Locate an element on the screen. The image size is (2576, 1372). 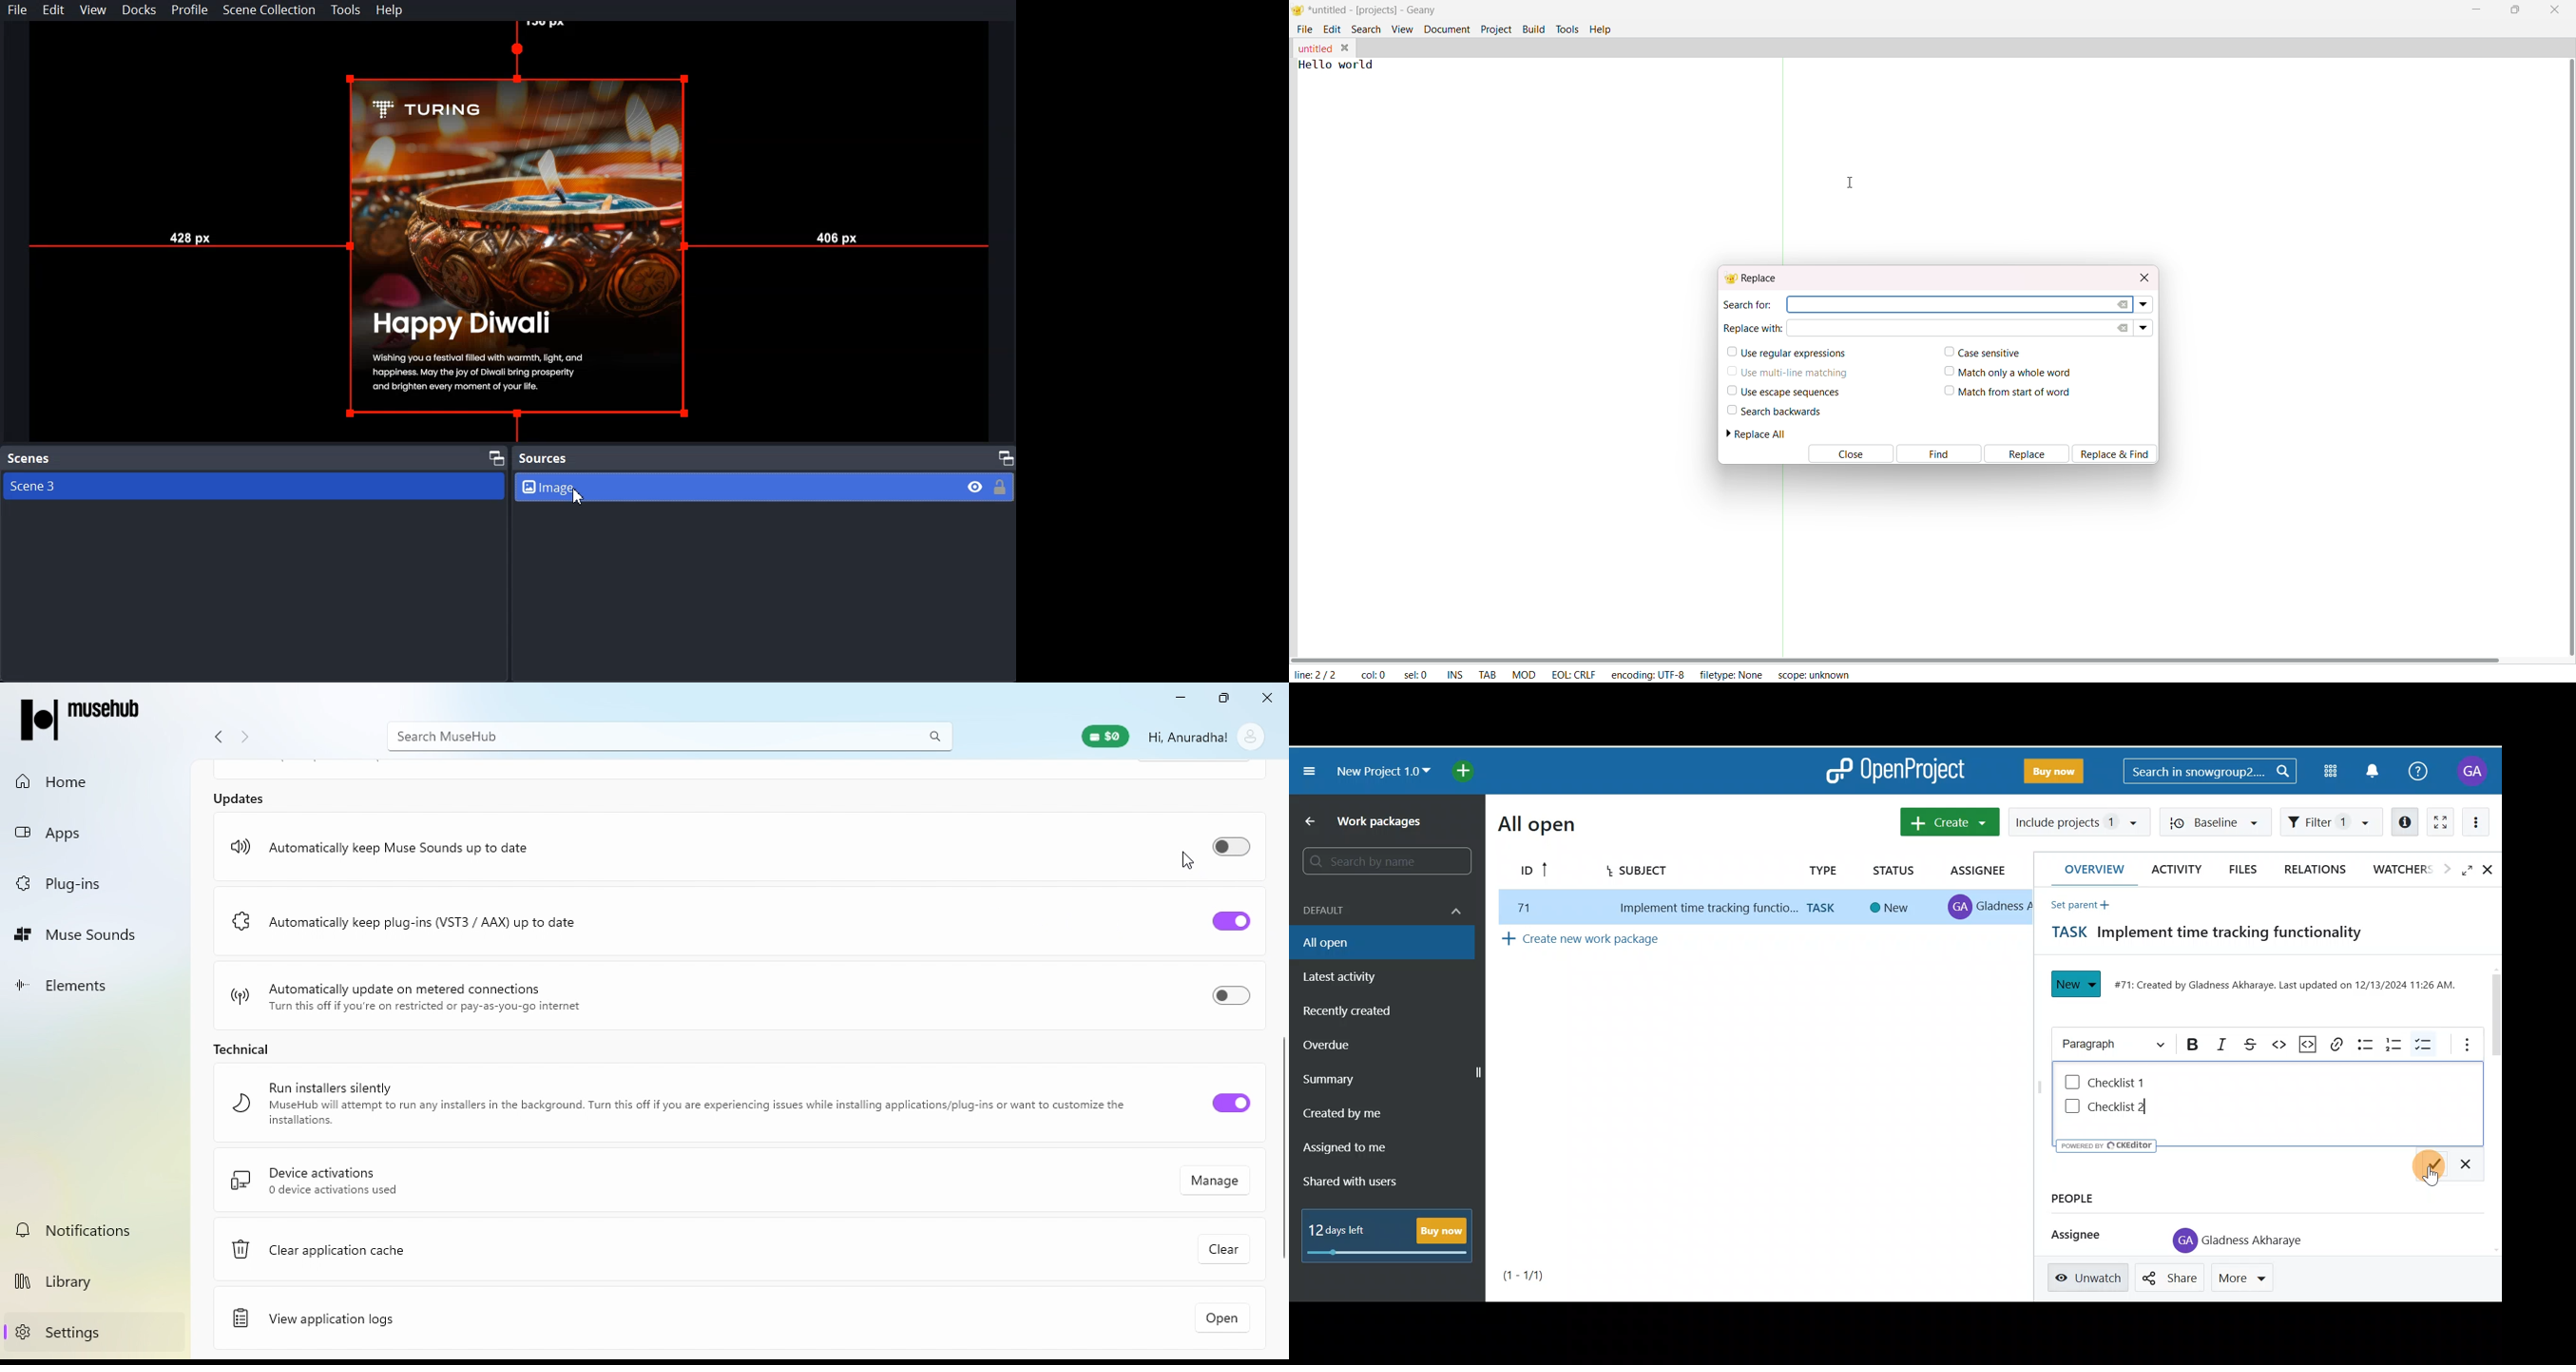
Heading is located at coordinates (2112, 1041).